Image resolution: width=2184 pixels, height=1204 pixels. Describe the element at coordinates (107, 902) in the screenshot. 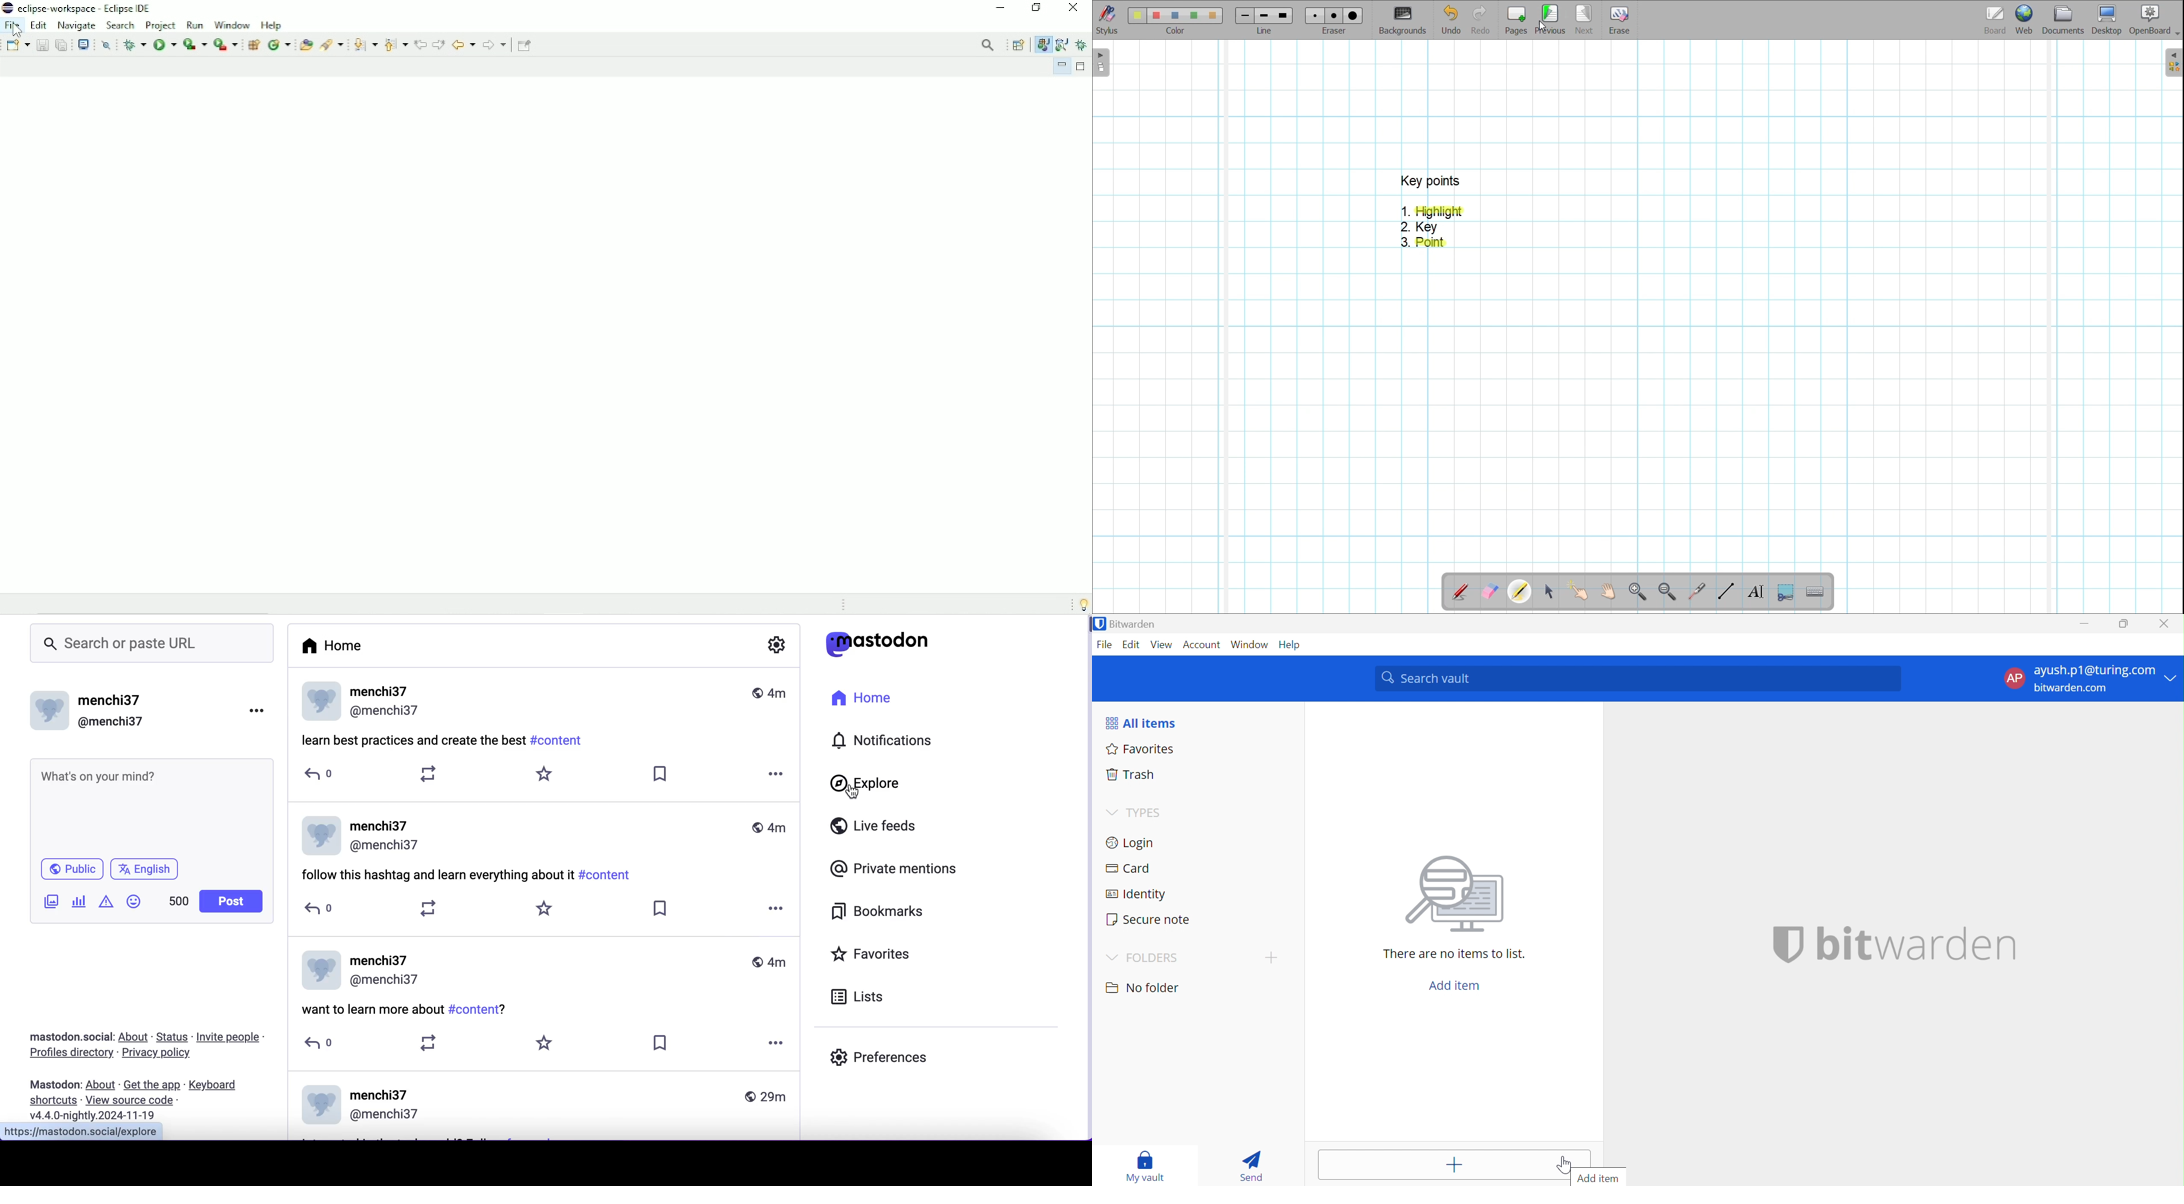

I see `add warning` at that location.